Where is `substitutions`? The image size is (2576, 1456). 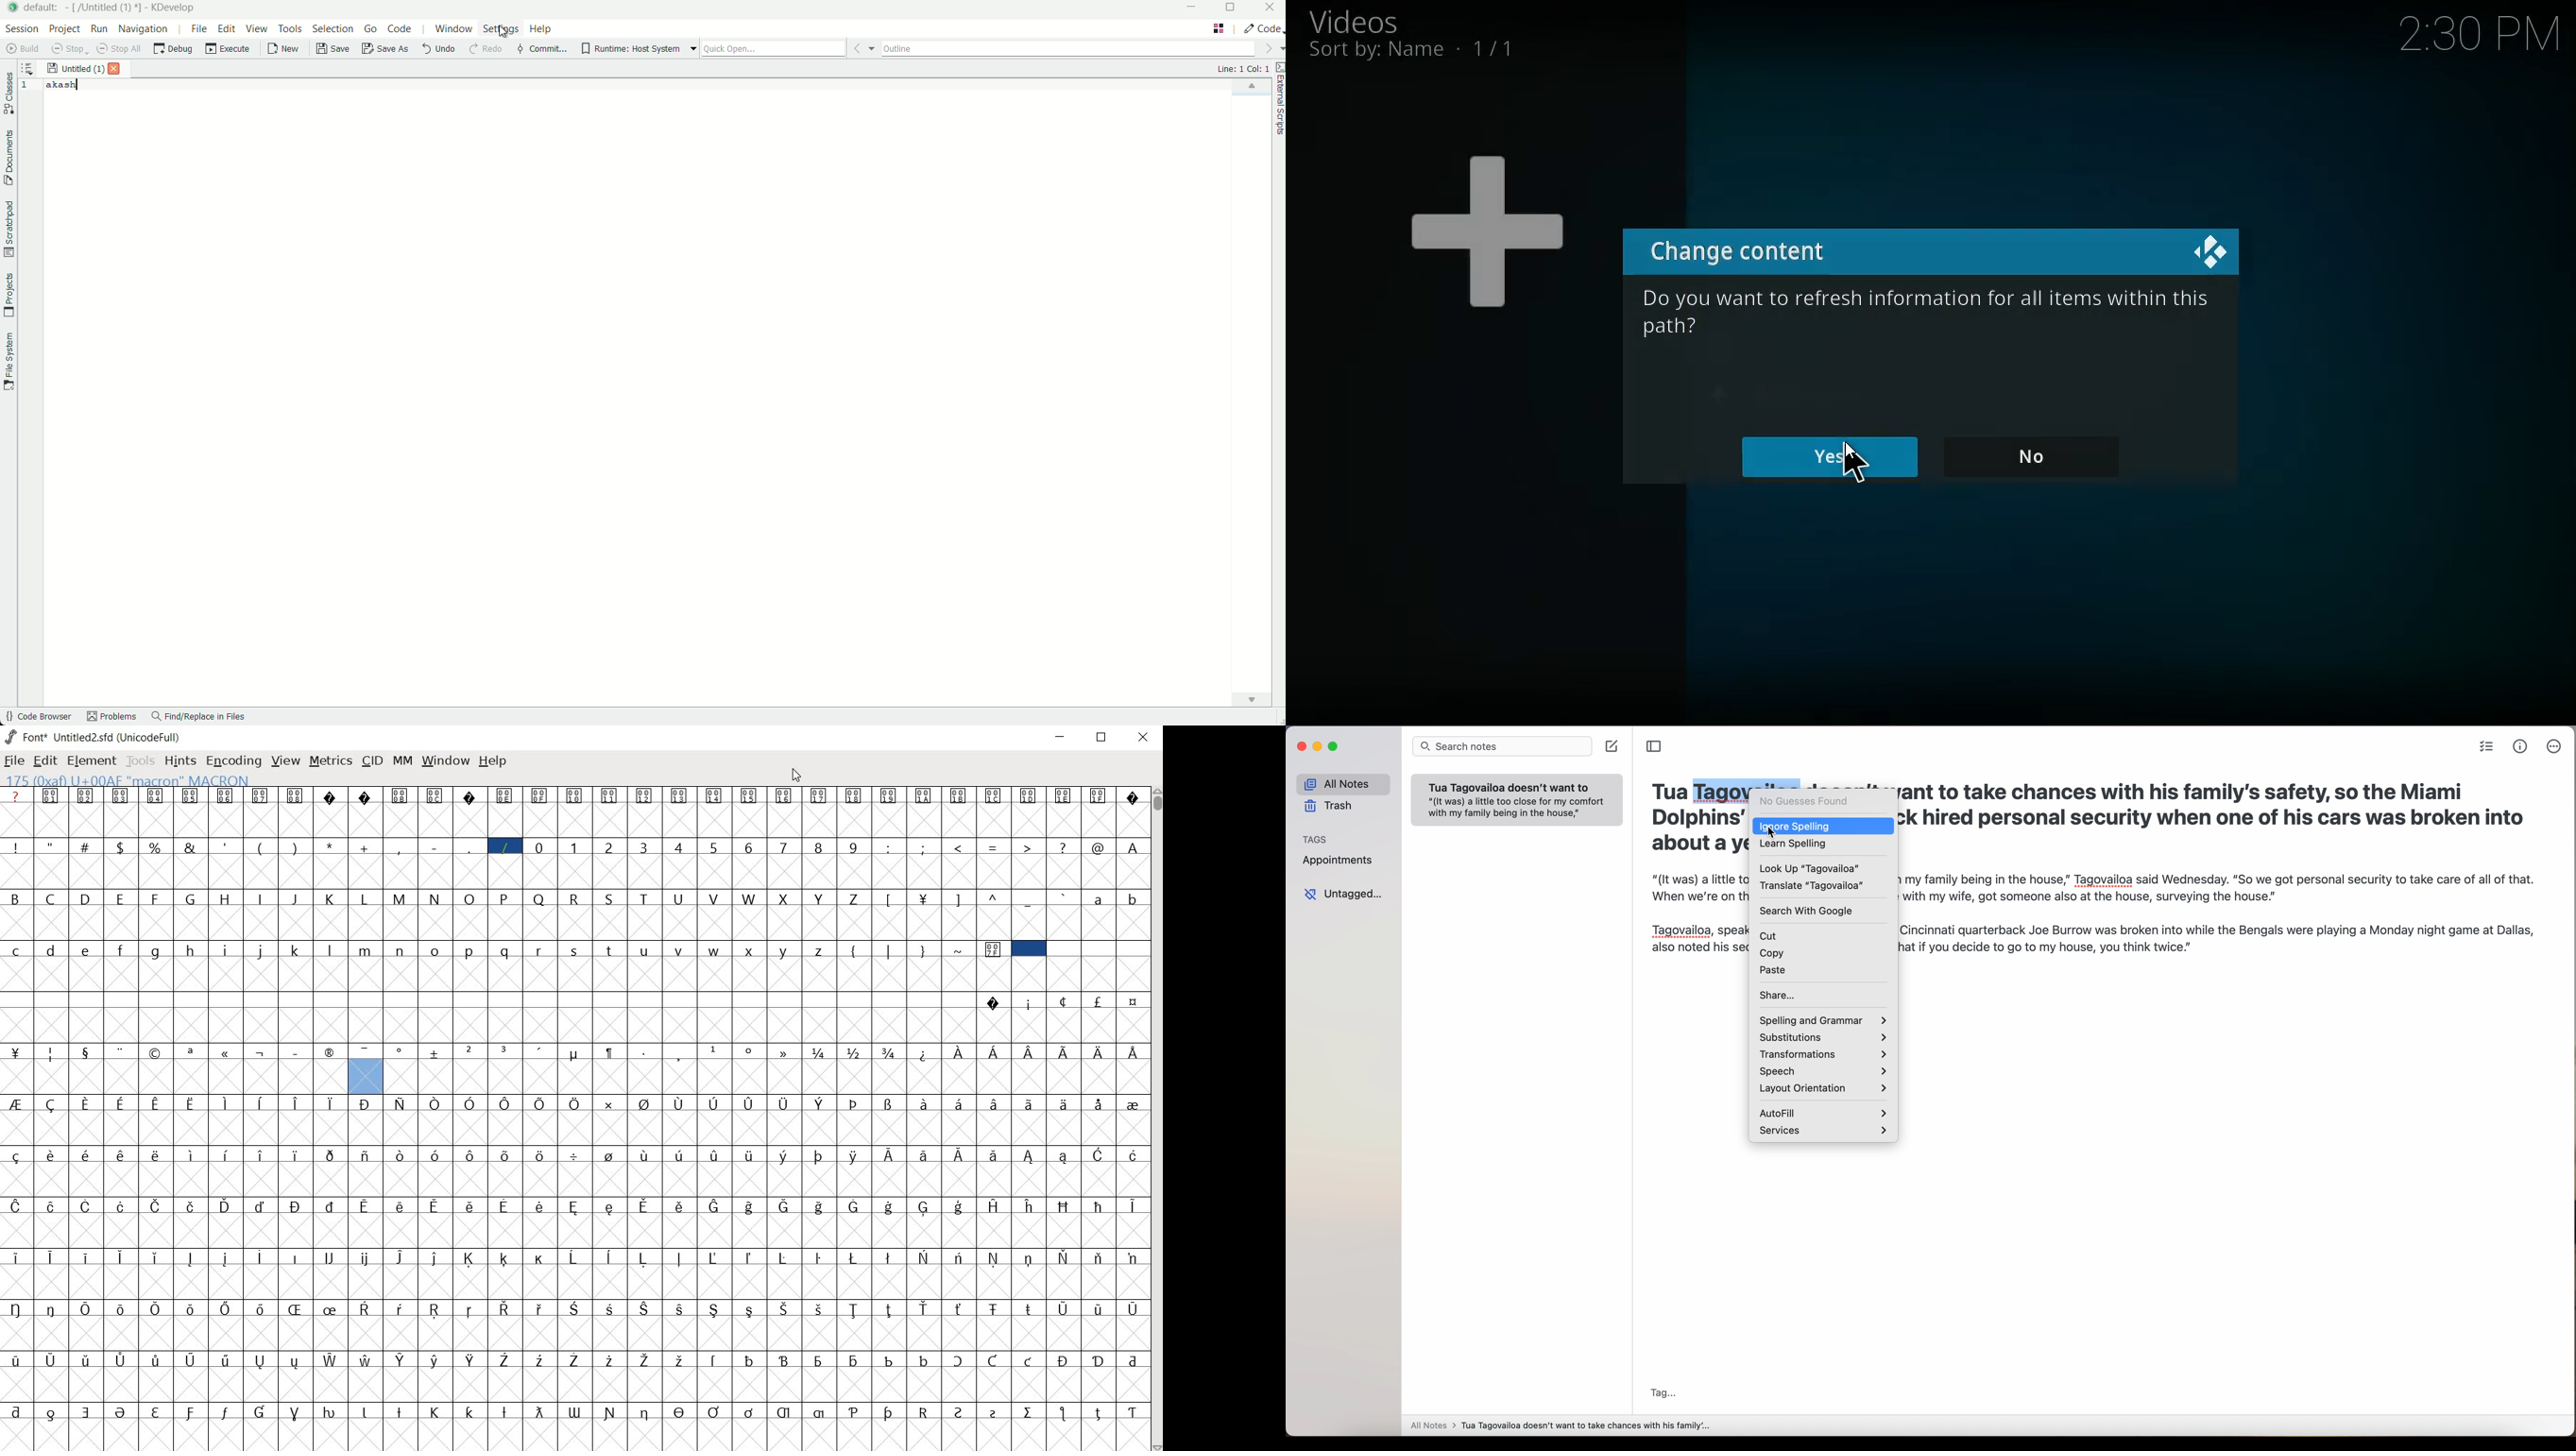
substitutions is located at coordinates (1823, 1037).